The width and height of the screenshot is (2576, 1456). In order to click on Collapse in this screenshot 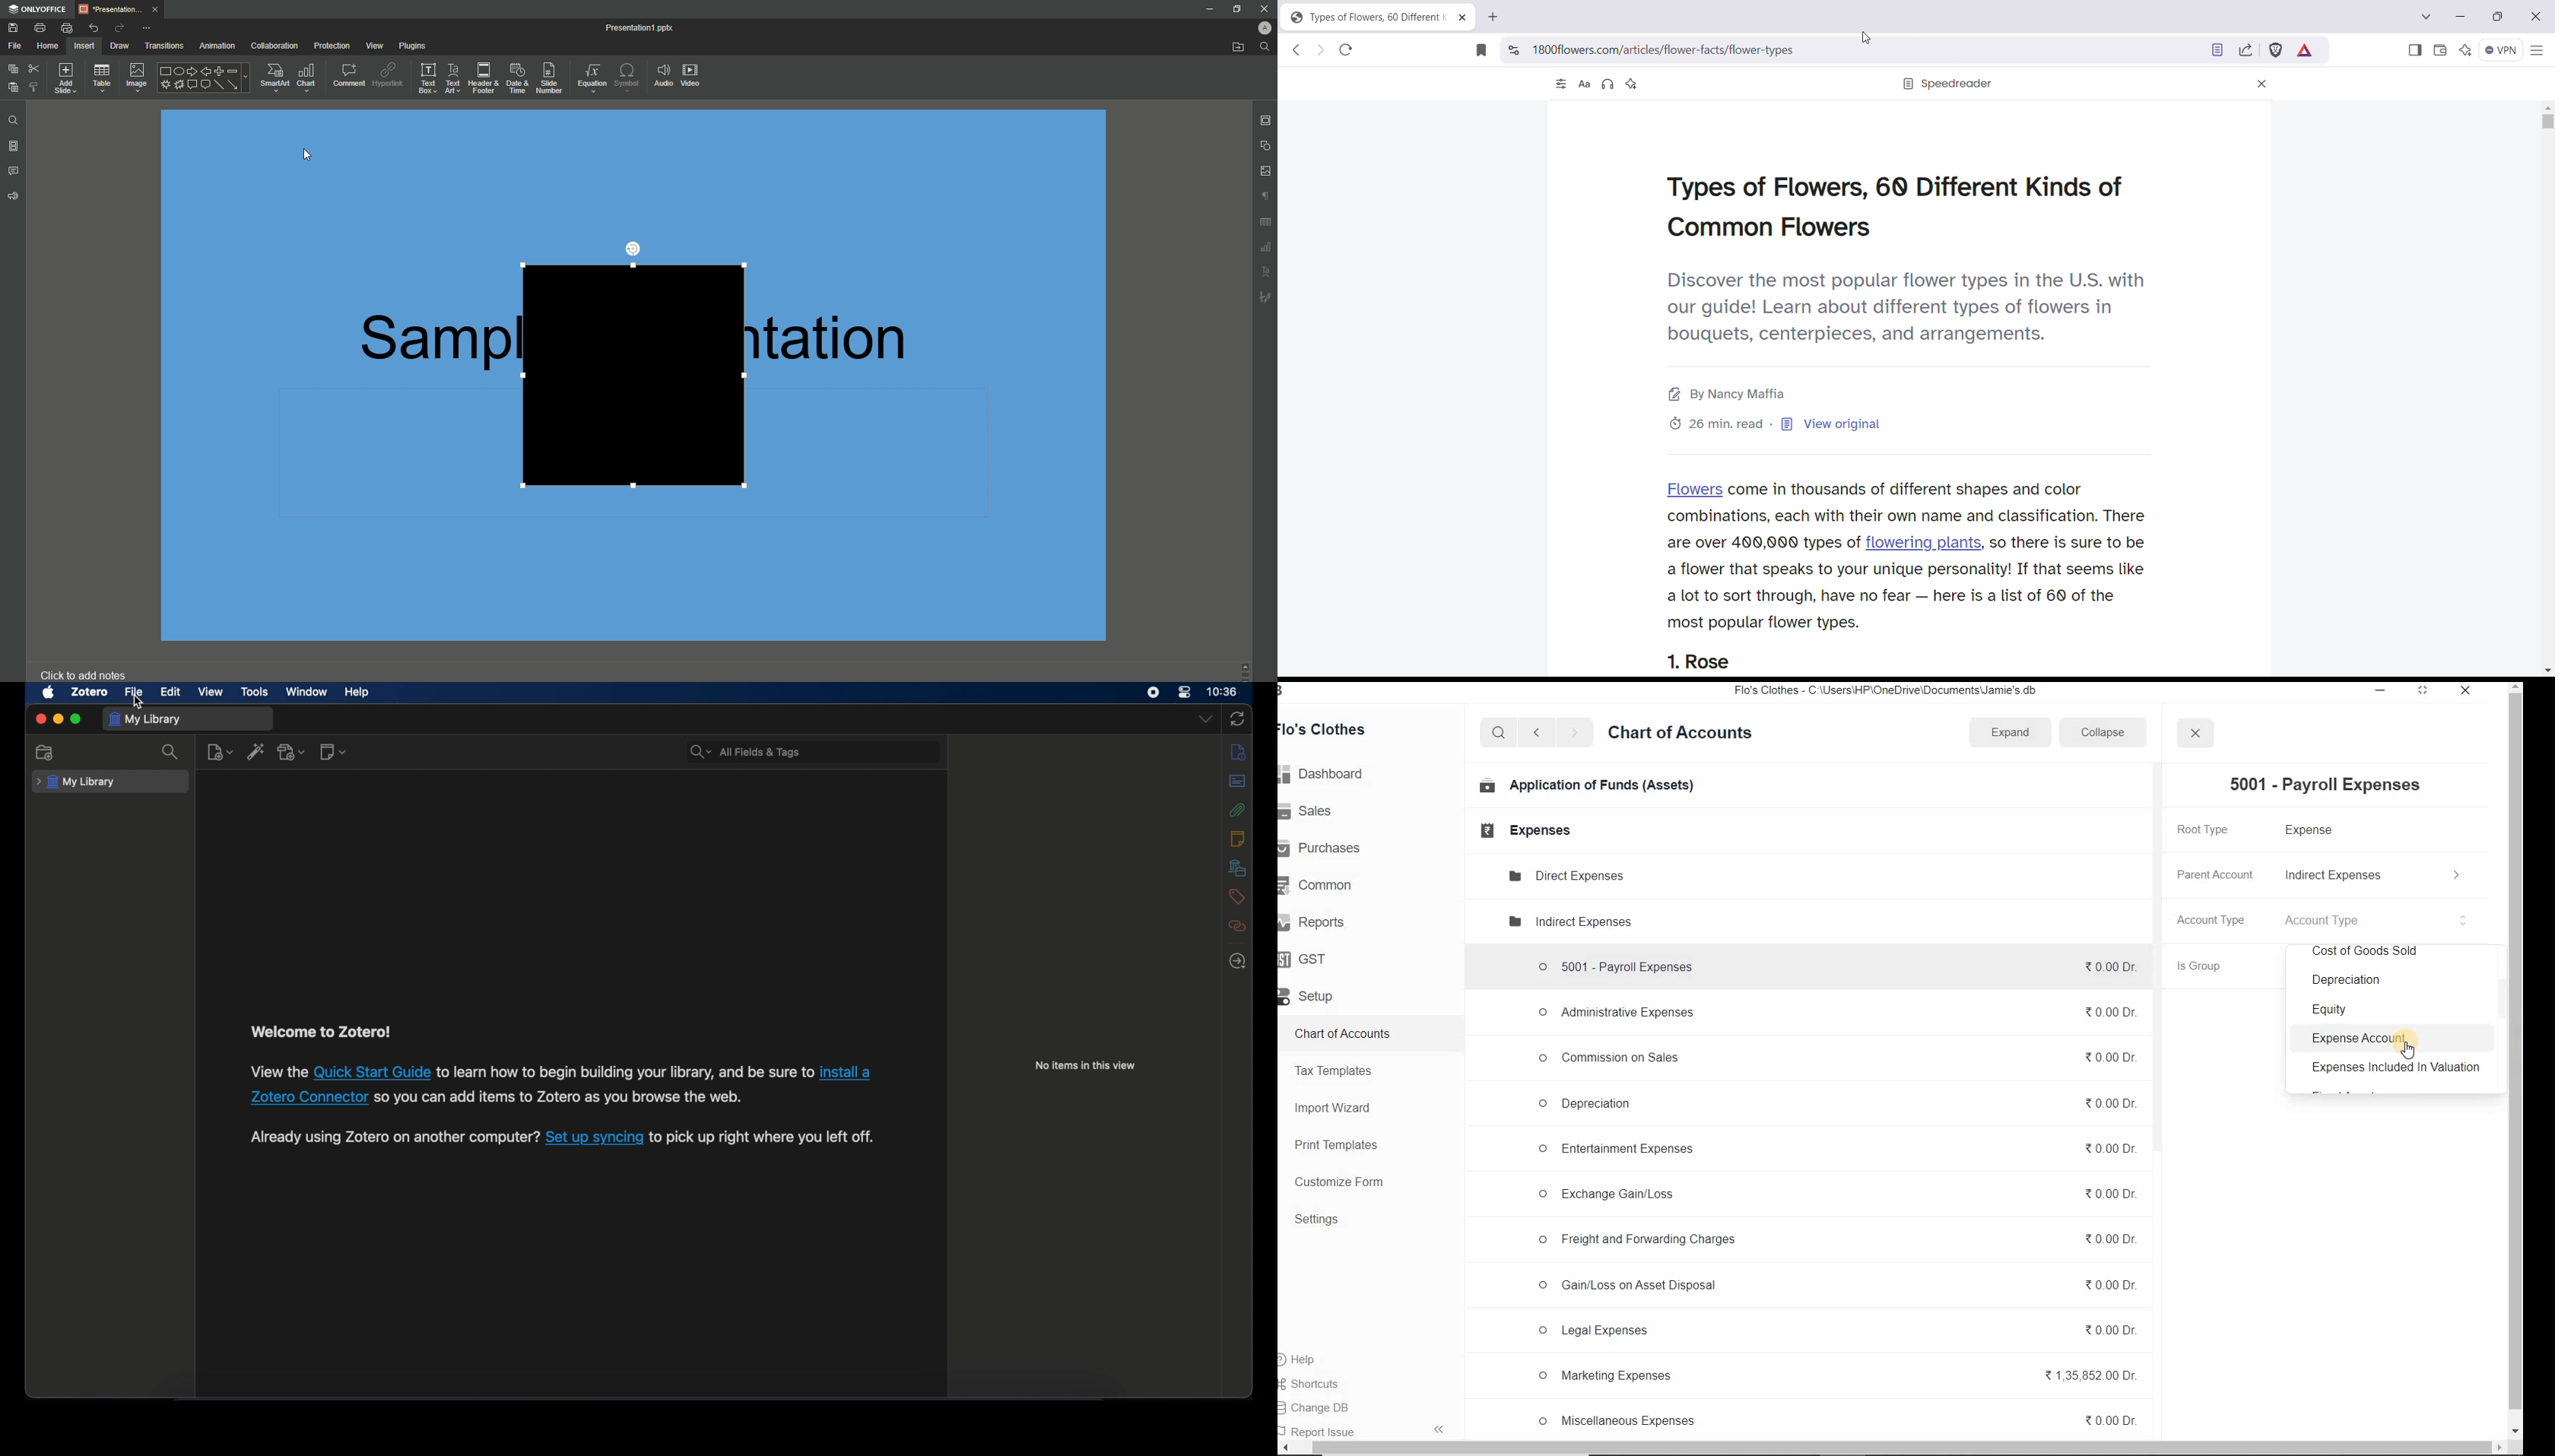, I will do `click(2111, 732)`.